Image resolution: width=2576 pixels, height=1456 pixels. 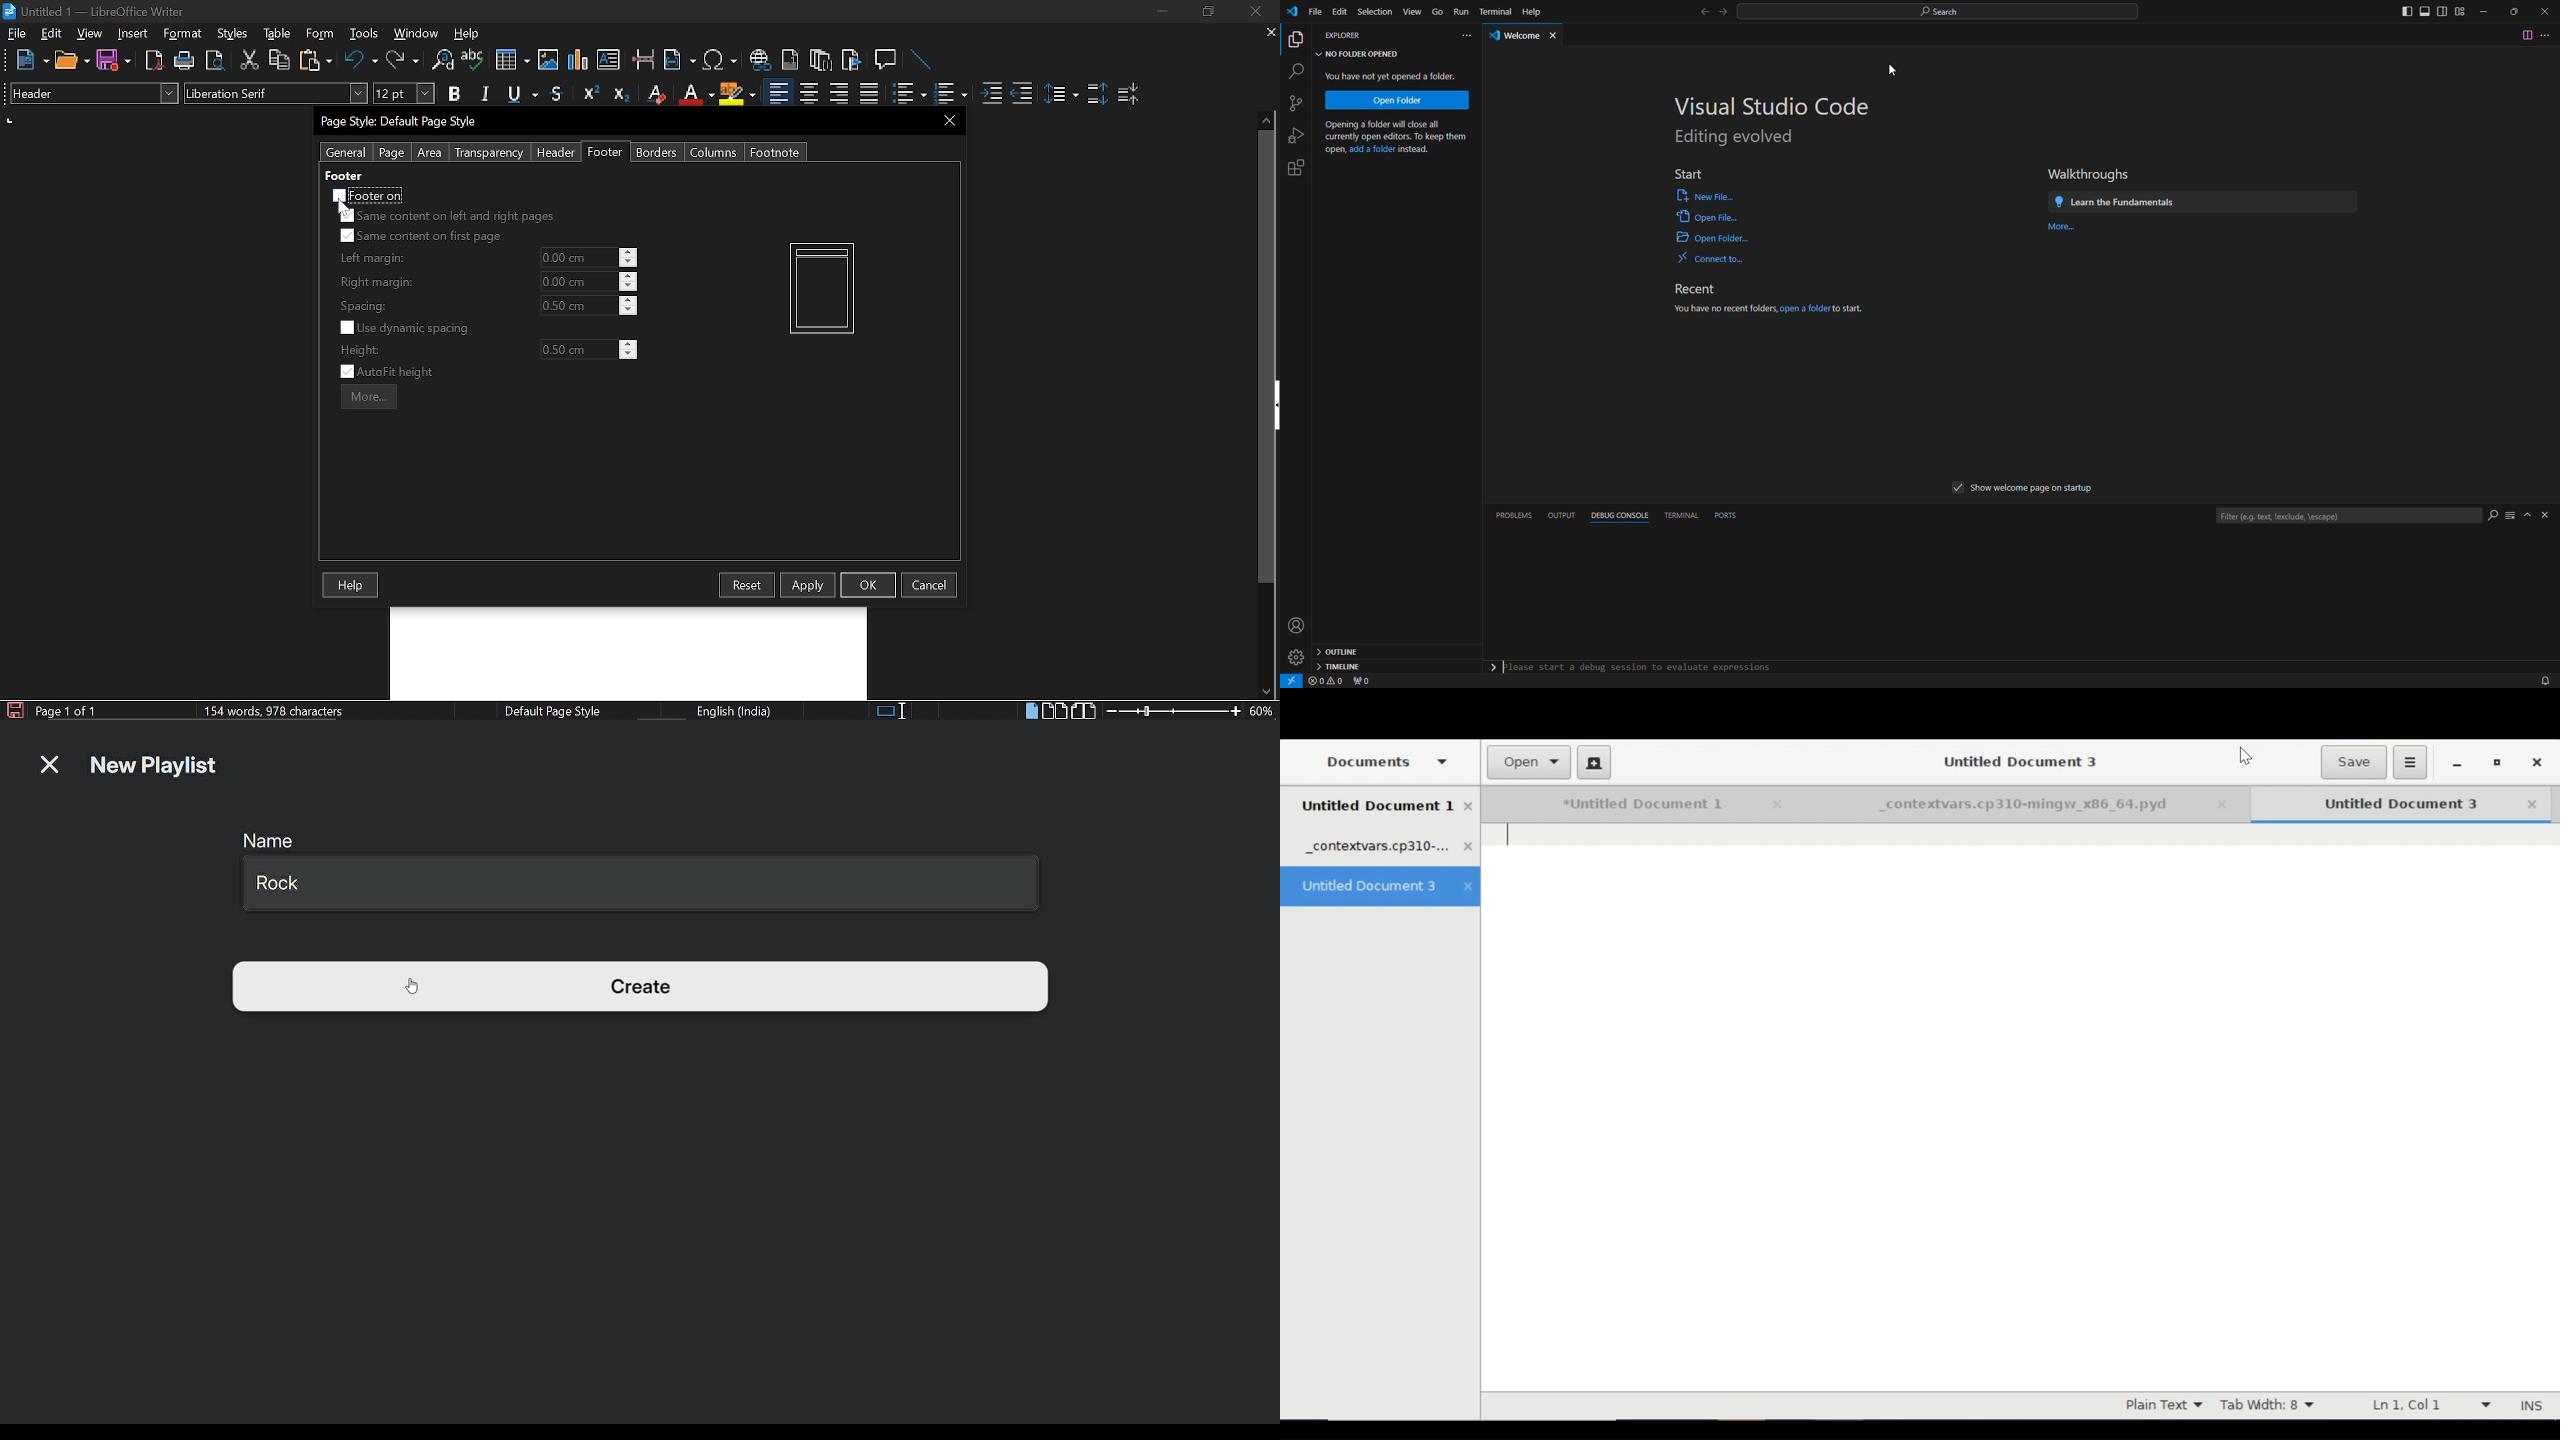 I want to click on left margin, so click(x=370, y=259).